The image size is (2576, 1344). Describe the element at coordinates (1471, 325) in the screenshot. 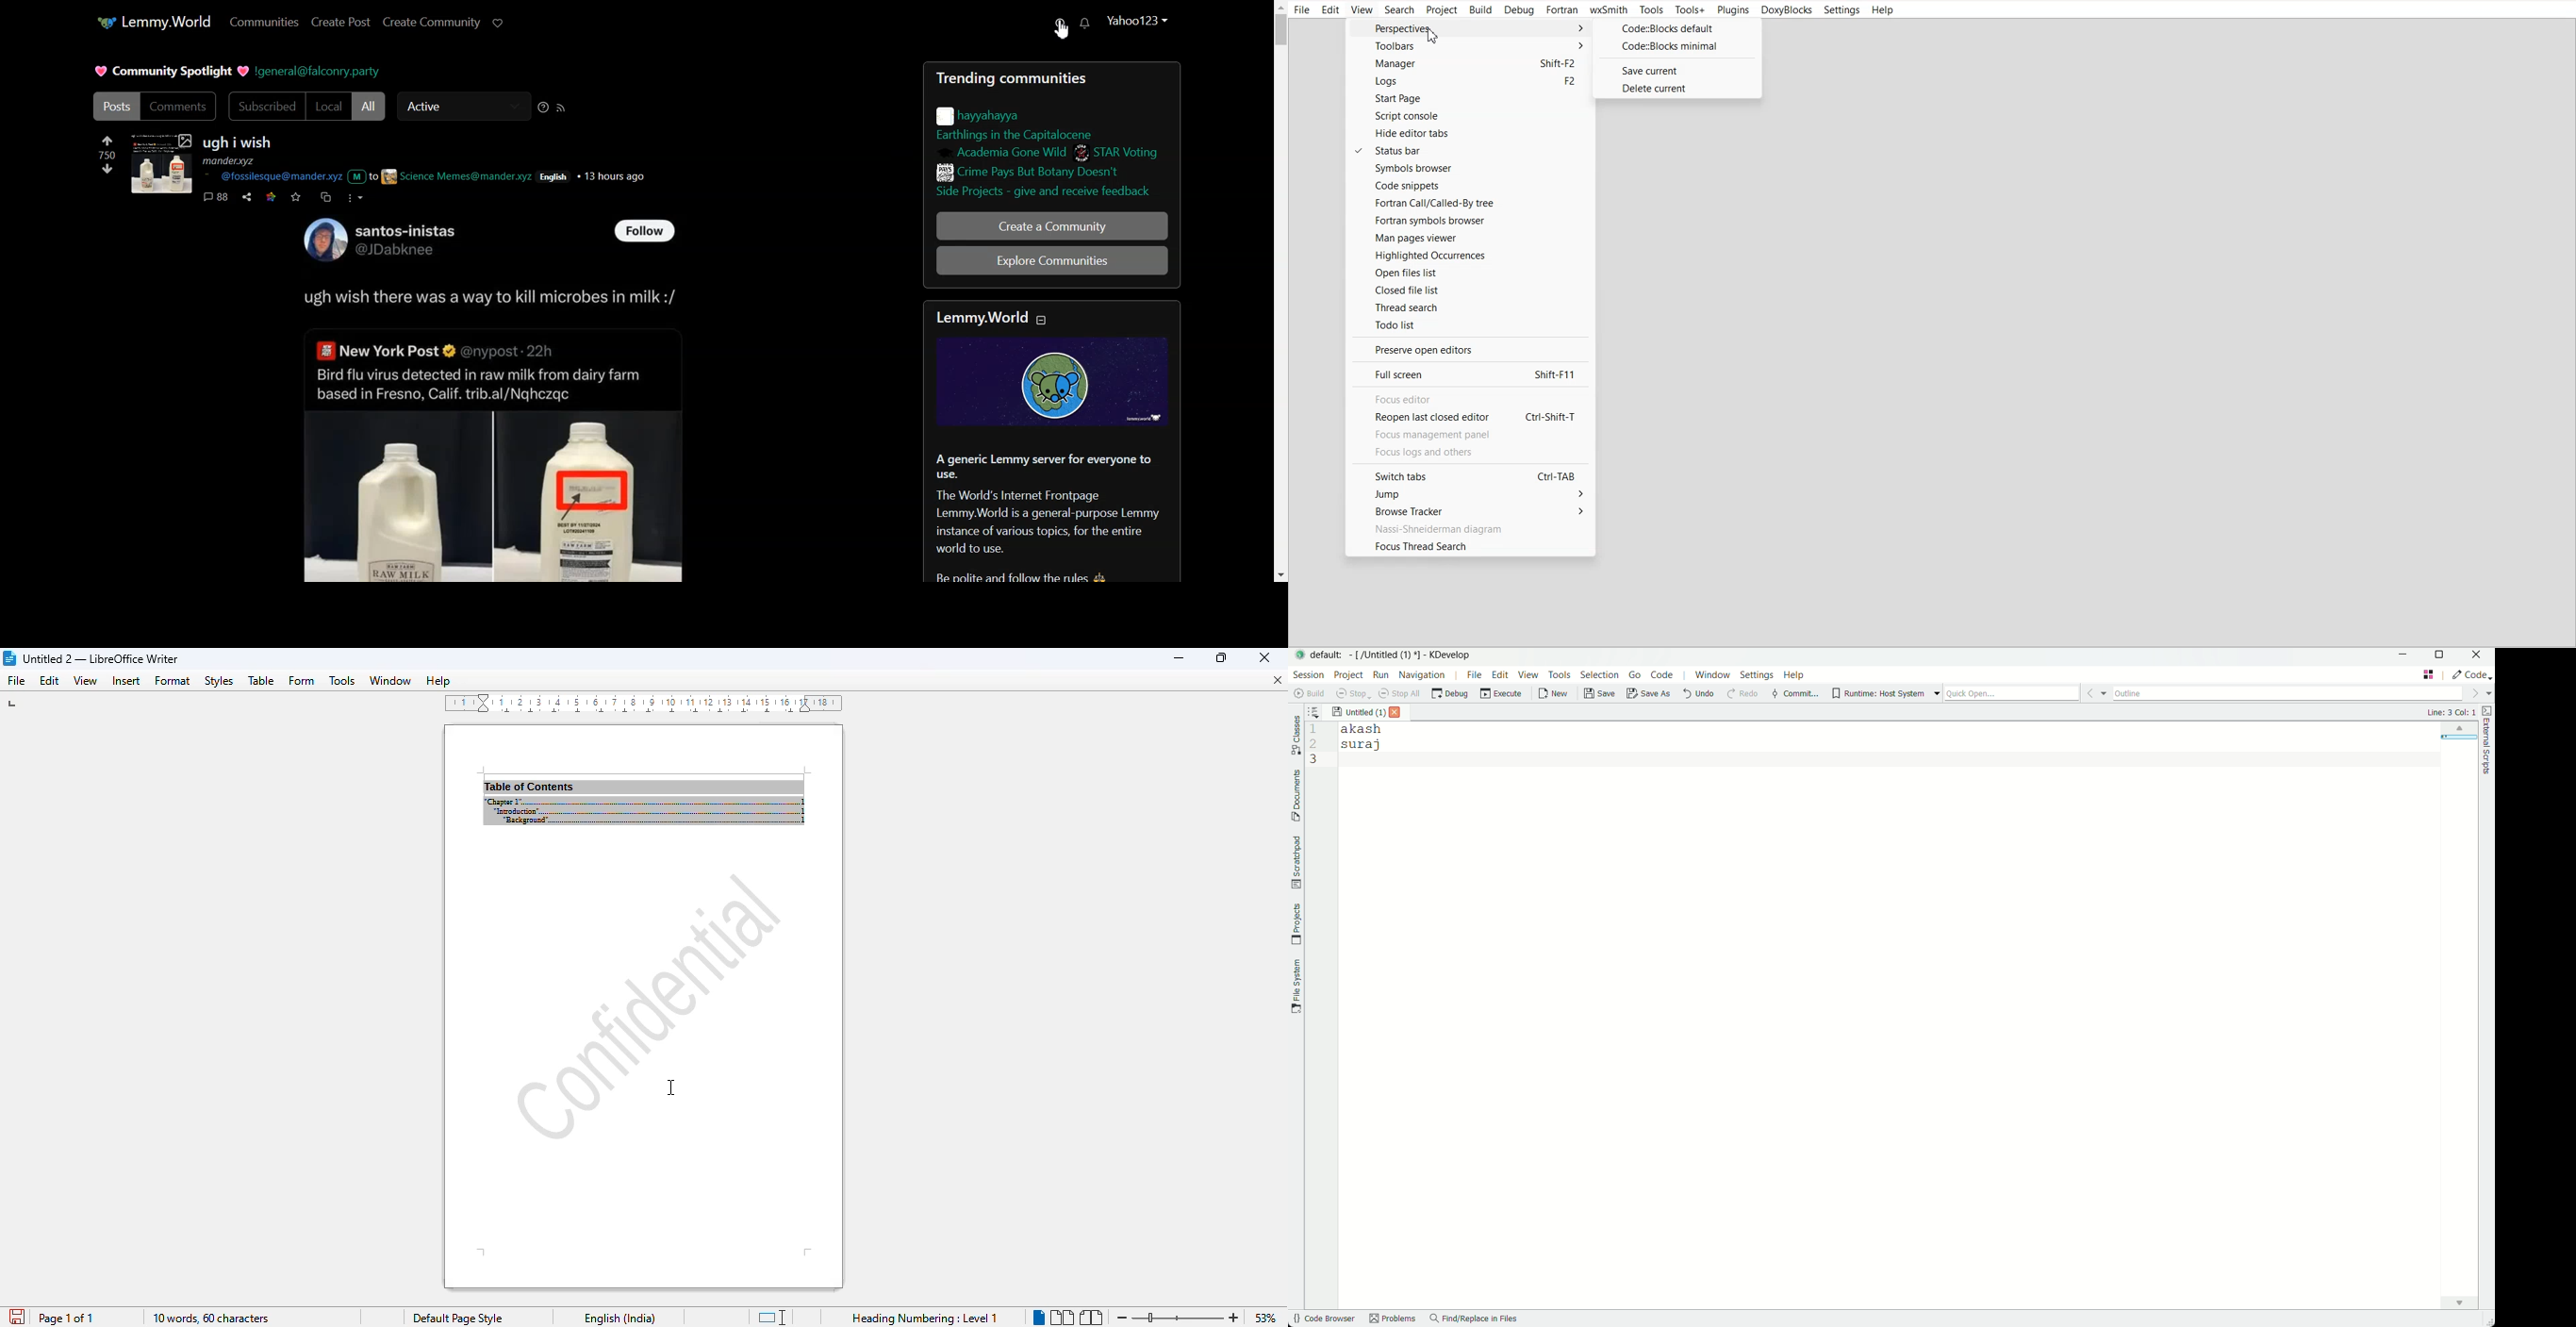

I see `Todo list` at that location.